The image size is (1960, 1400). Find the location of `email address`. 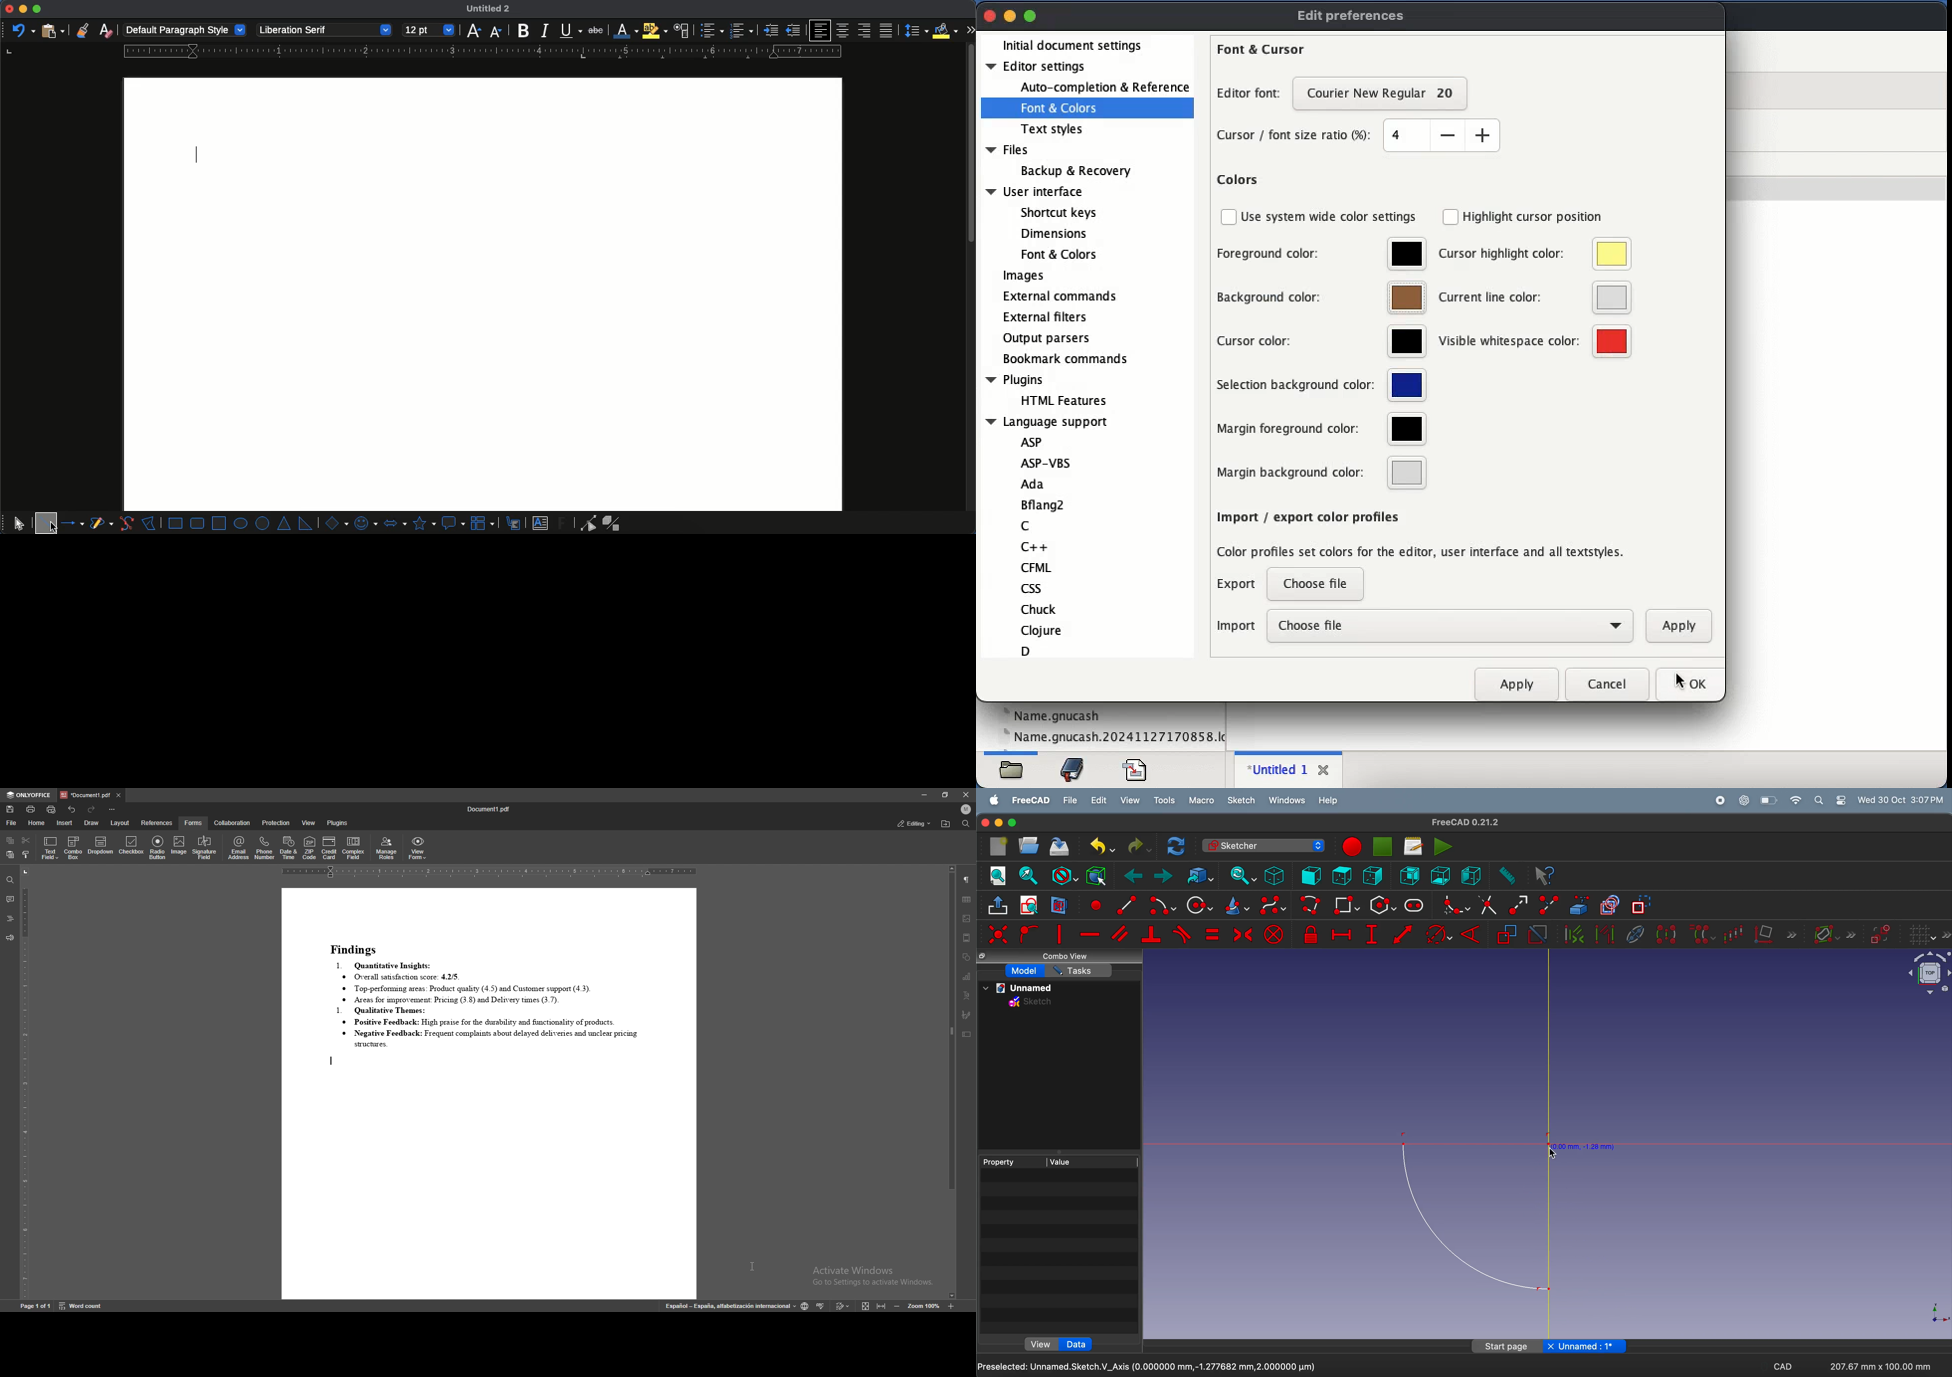

email address is located at coordinates (239, 848).